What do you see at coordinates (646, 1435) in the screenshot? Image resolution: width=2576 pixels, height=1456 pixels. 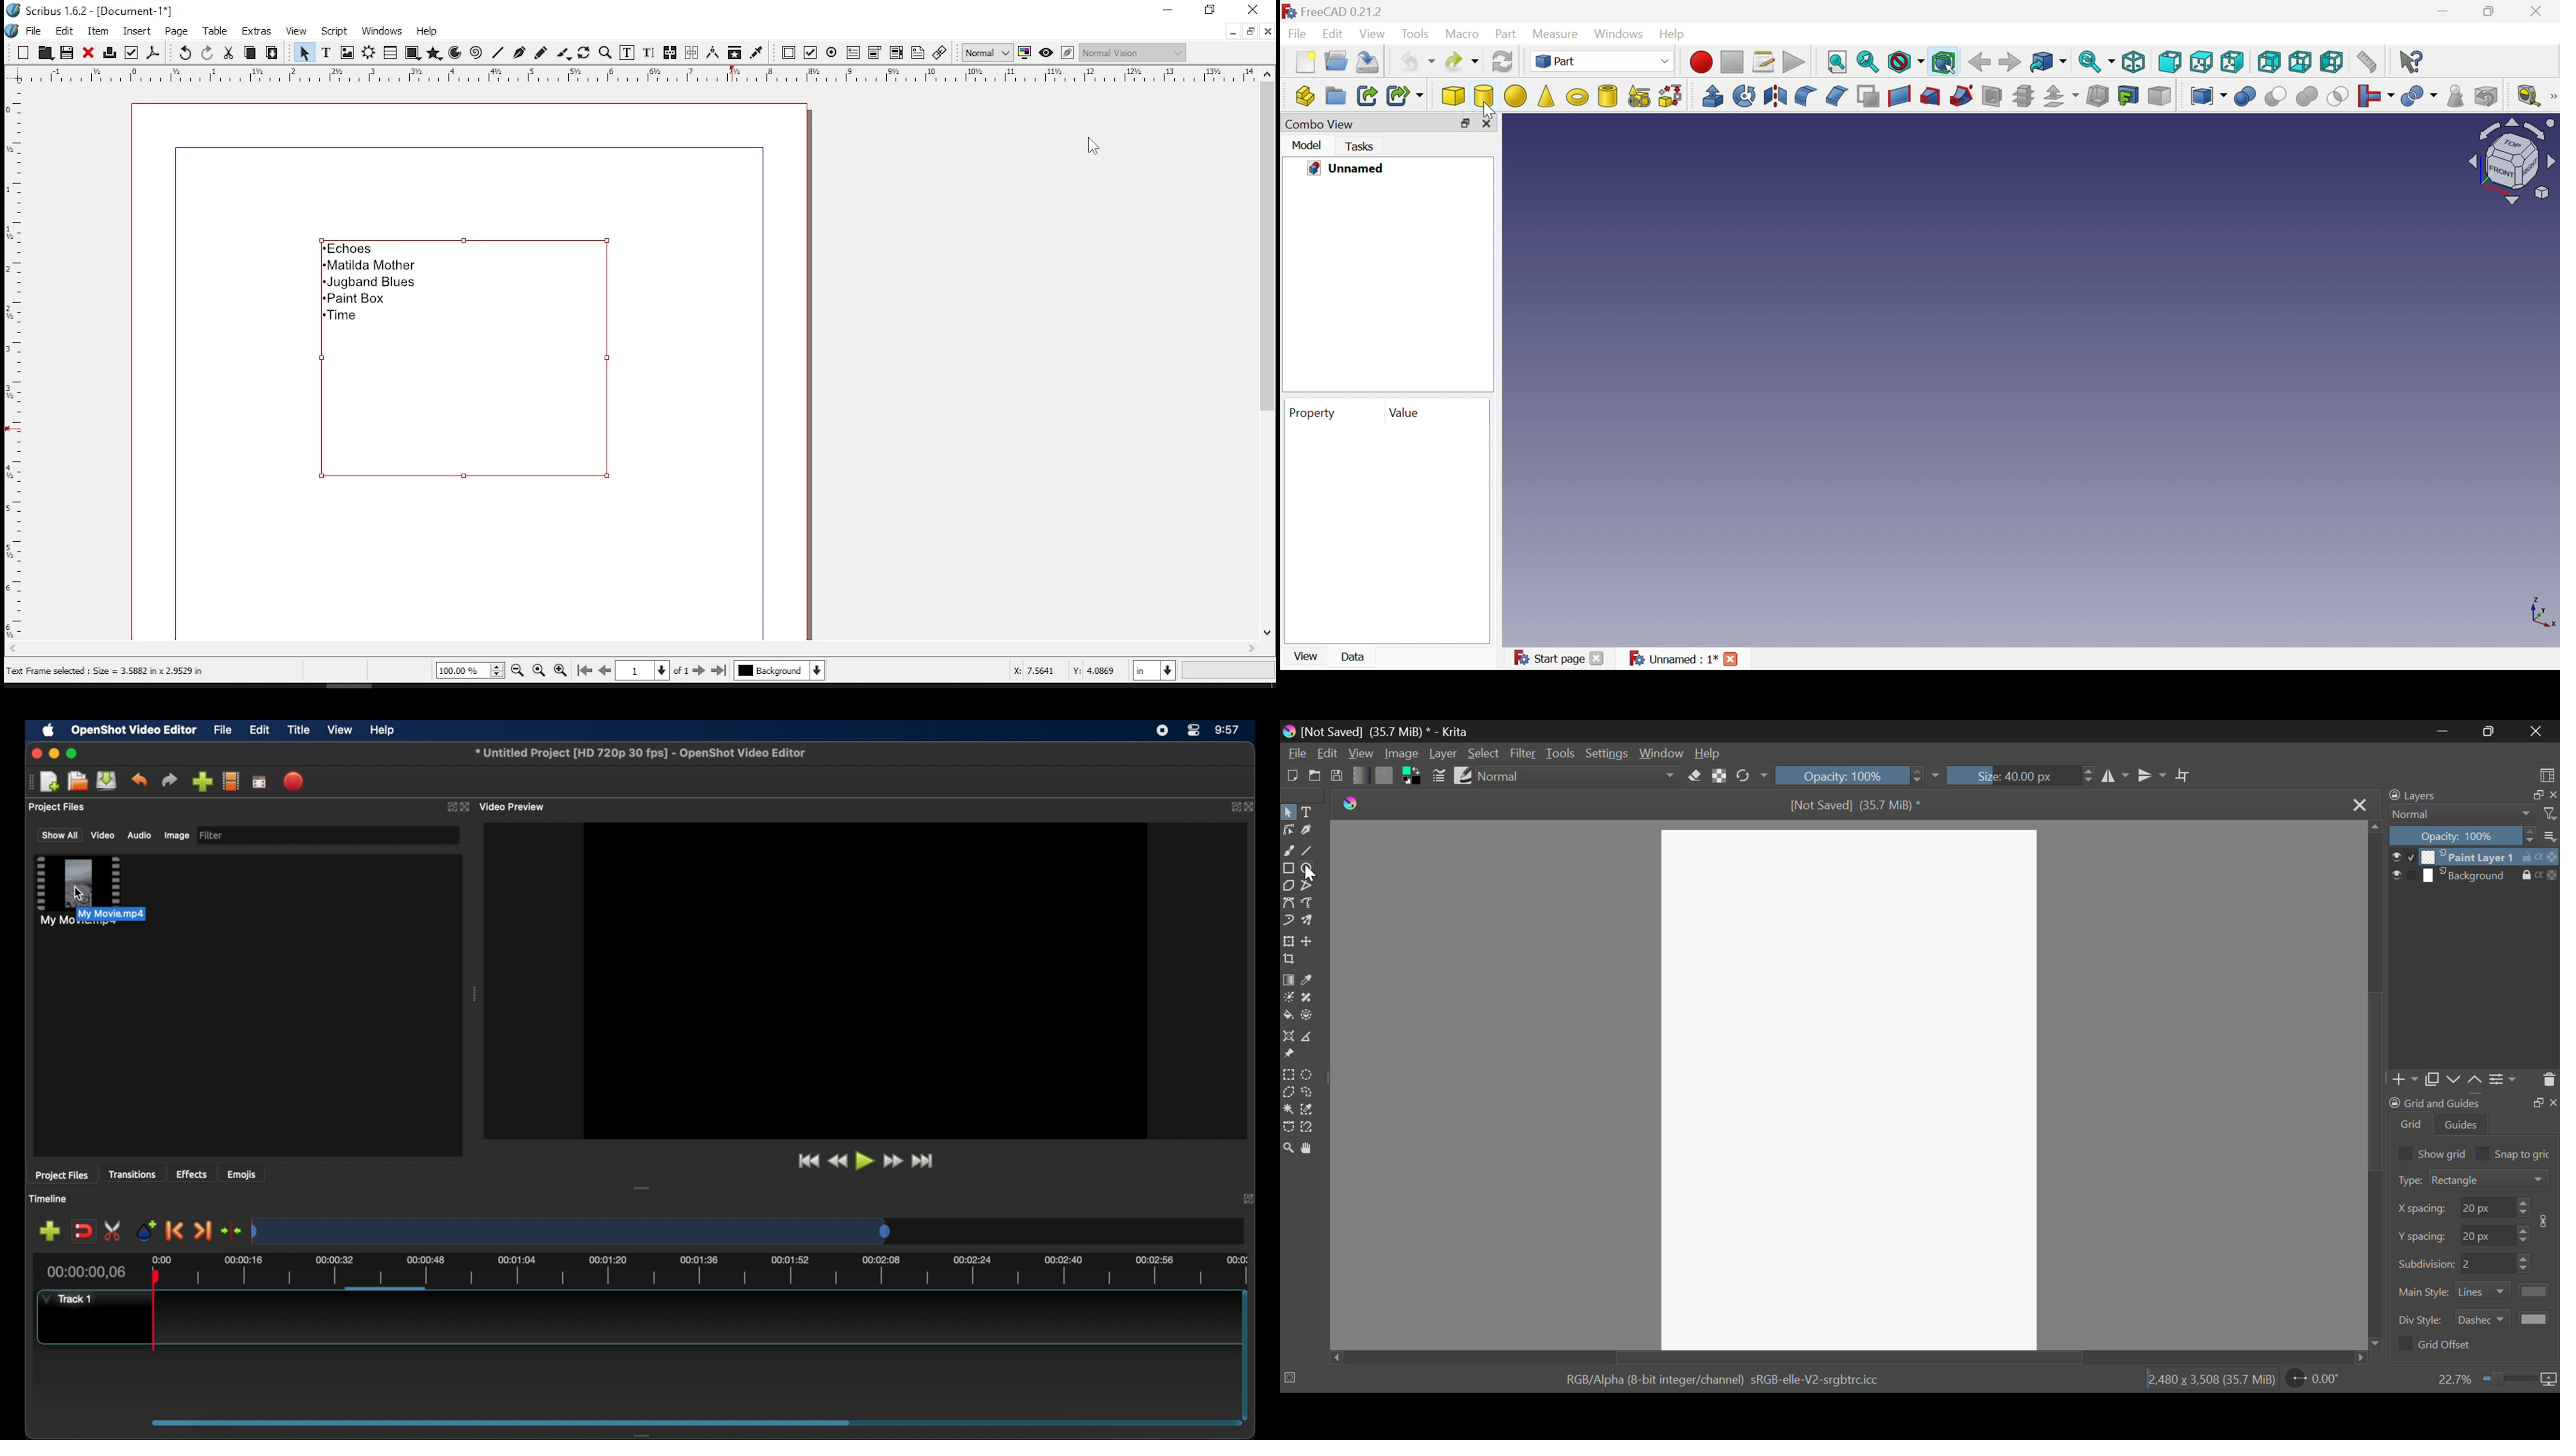 I see `drag handle` at bounding box center [646, 1435].